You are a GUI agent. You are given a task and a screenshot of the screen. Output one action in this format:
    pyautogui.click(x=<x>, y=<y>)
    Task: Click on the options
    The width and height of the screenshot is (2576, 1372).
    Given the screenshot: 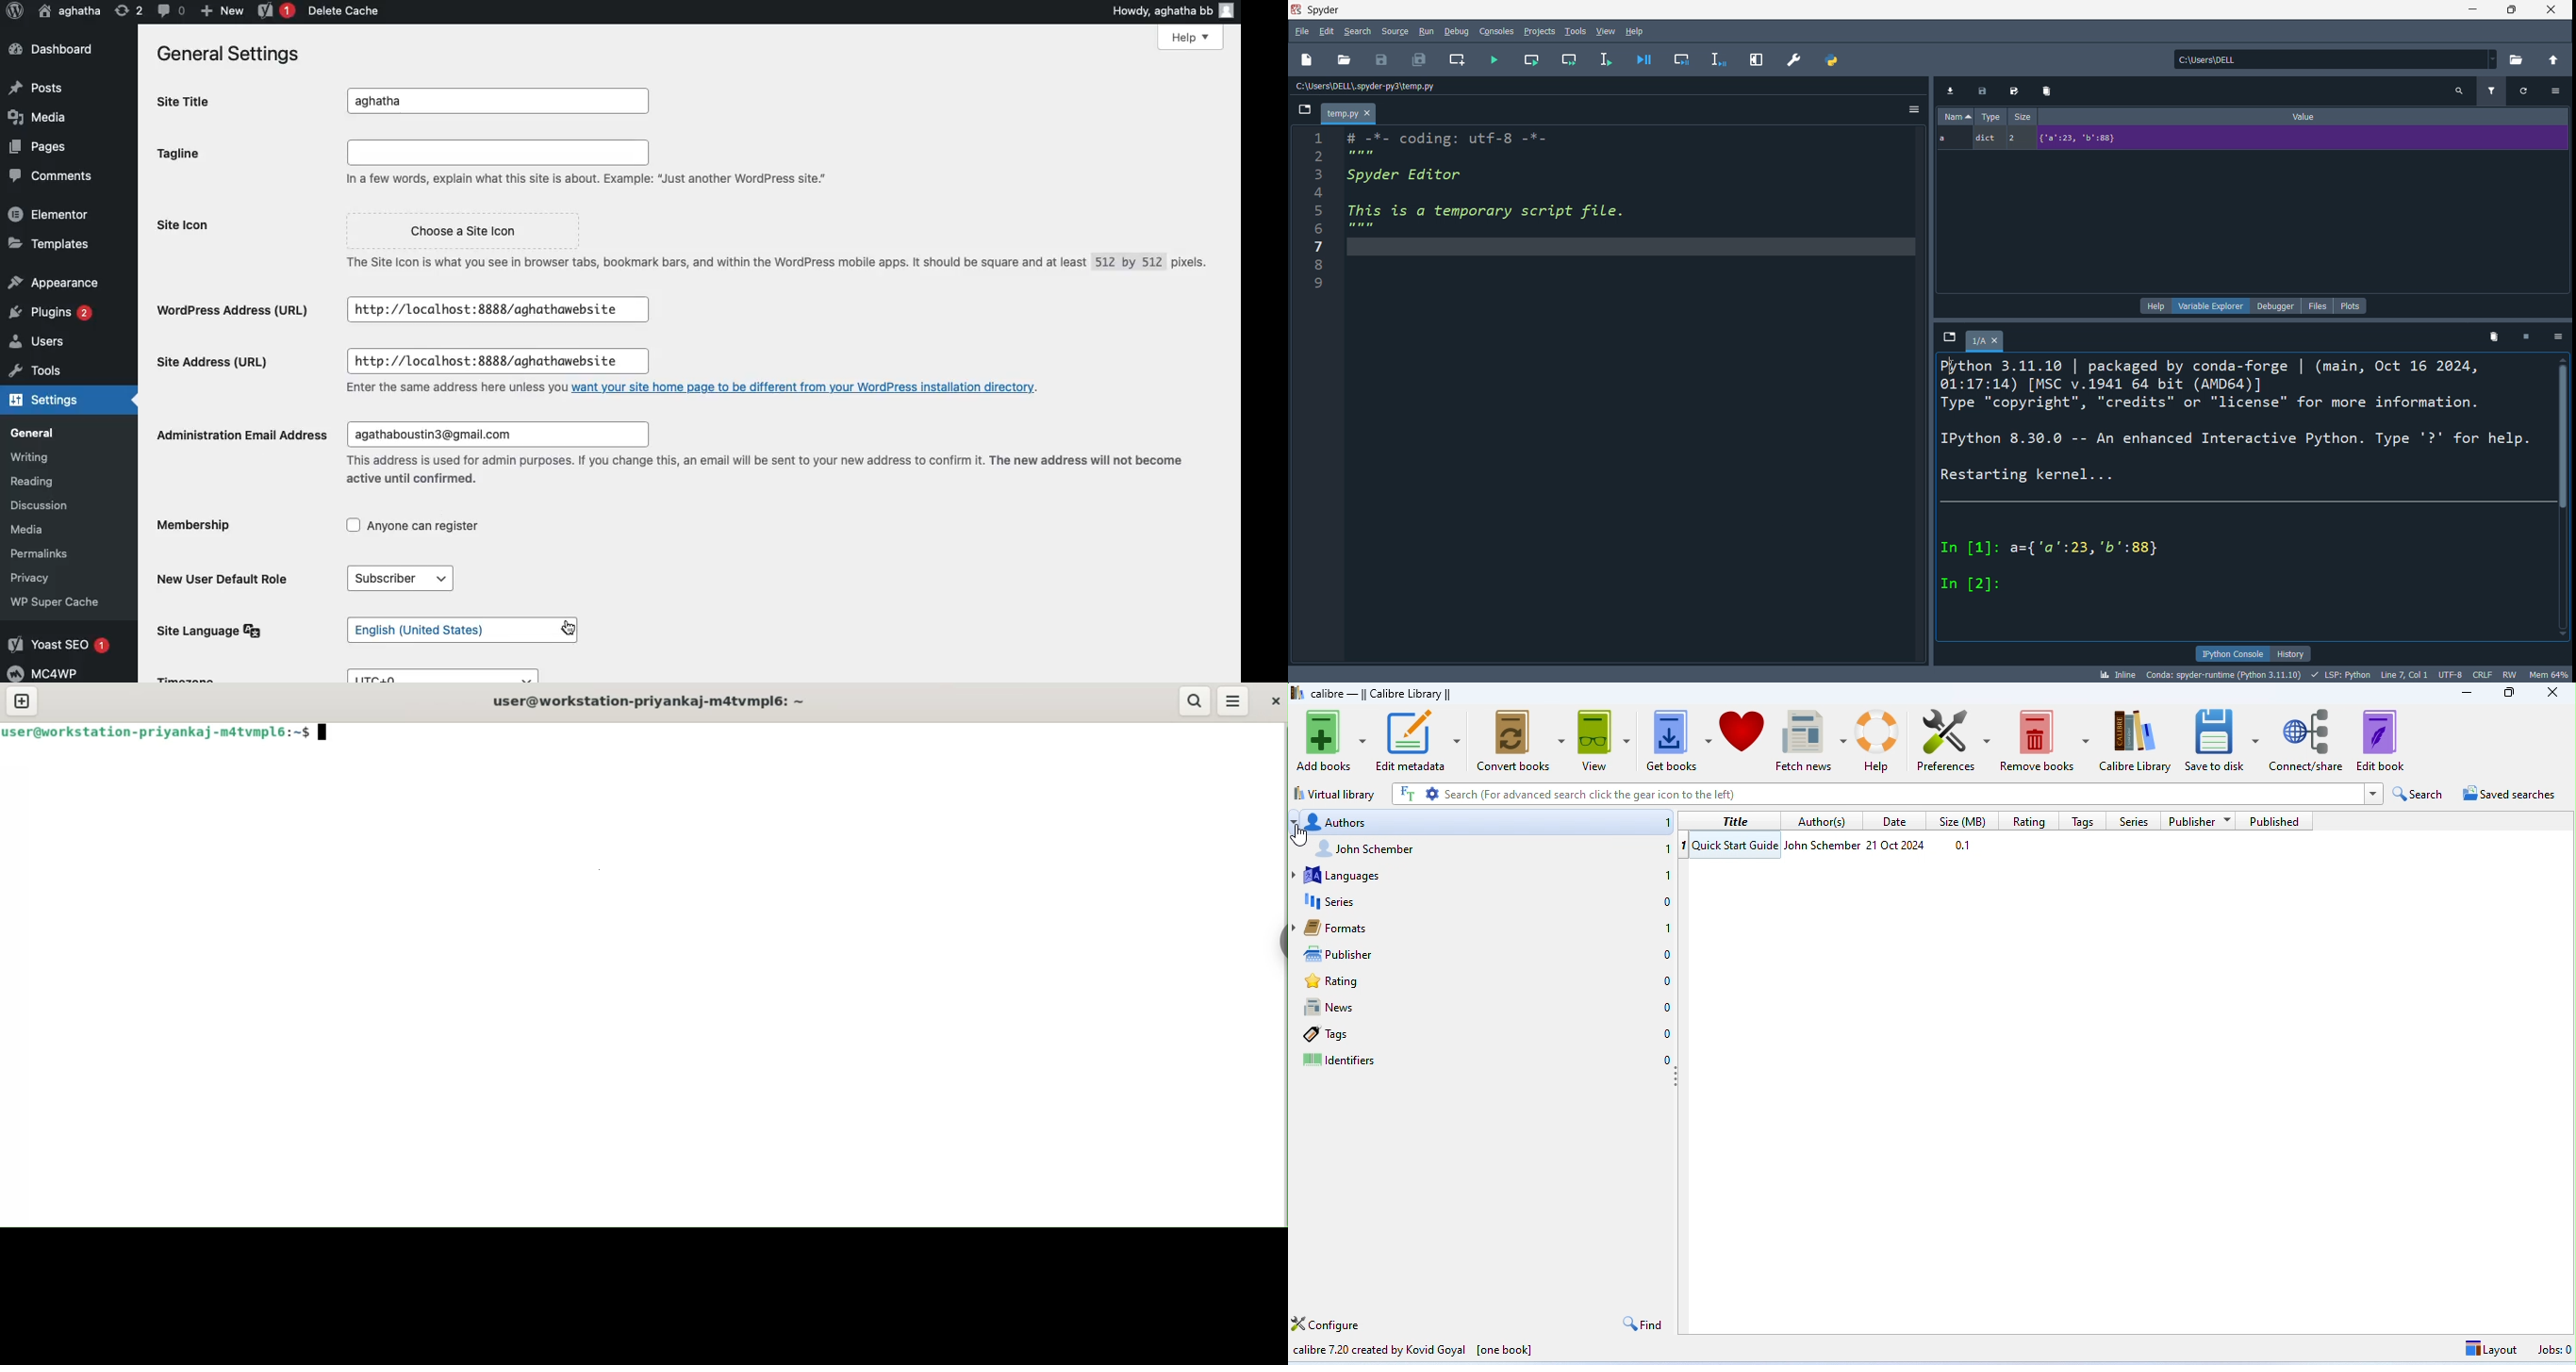 What is the action you would take?
    pyautogui.click(x=2560, y=90)
    